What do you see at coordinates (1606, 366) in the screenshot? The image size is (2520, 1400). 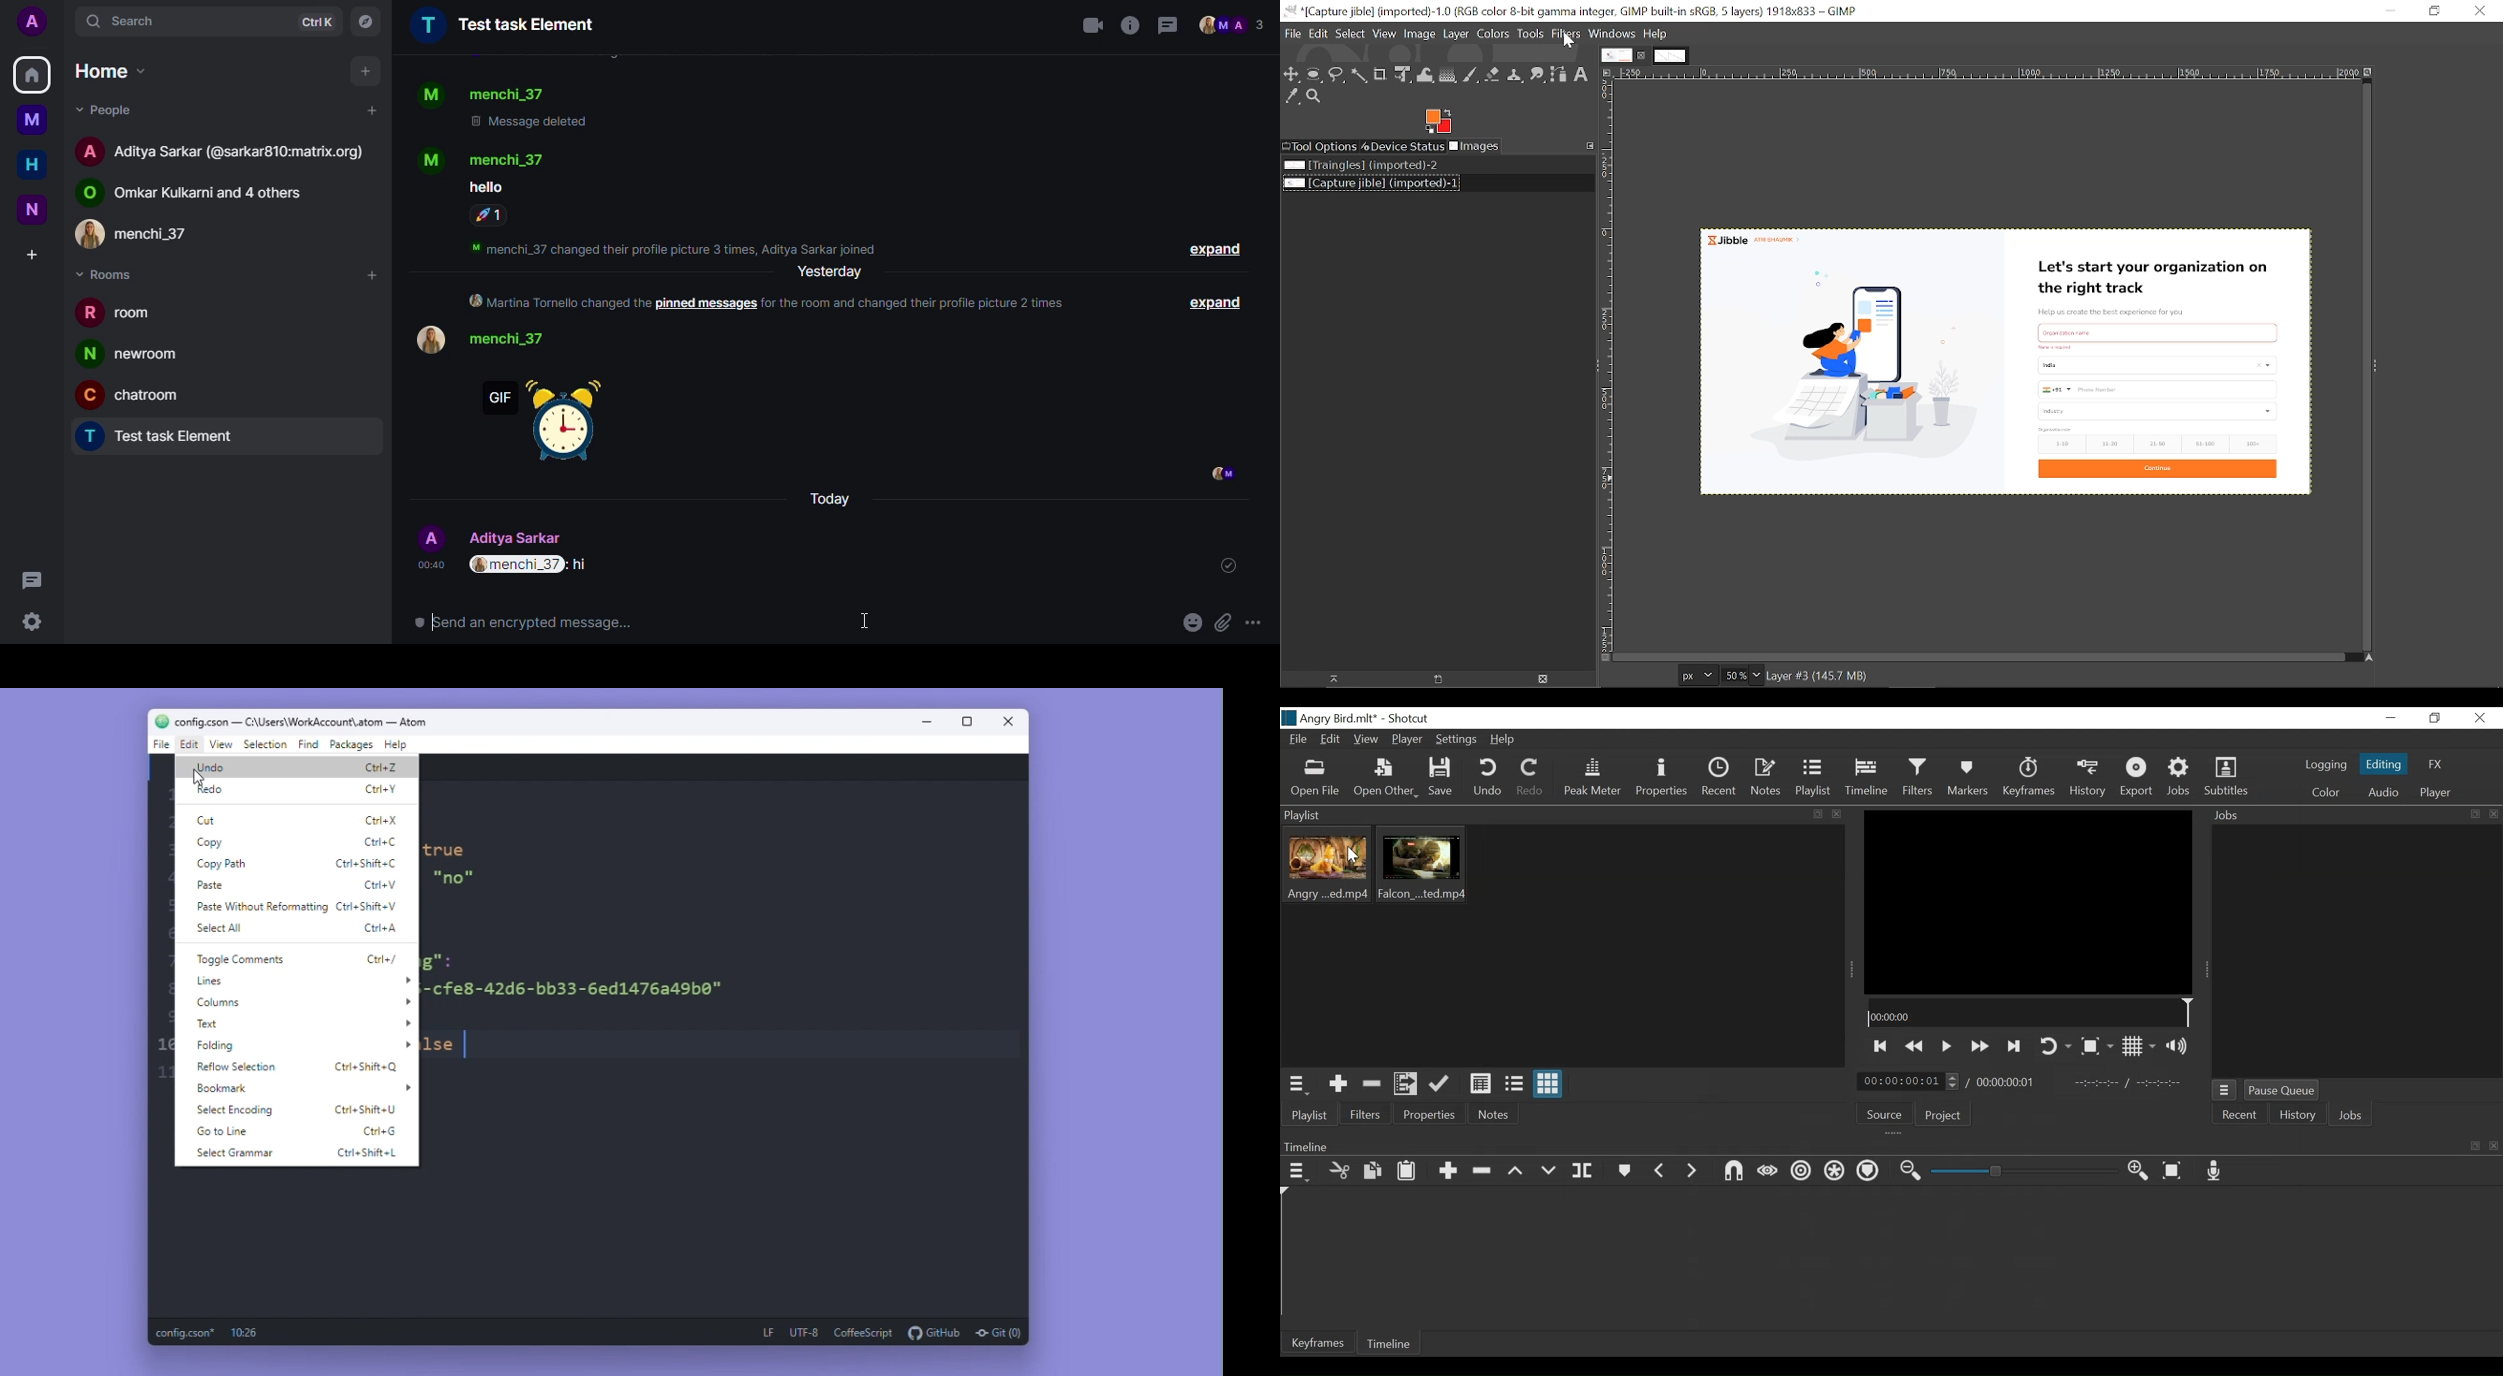 I see `Vertical label` at bounding box center [1606, 366].